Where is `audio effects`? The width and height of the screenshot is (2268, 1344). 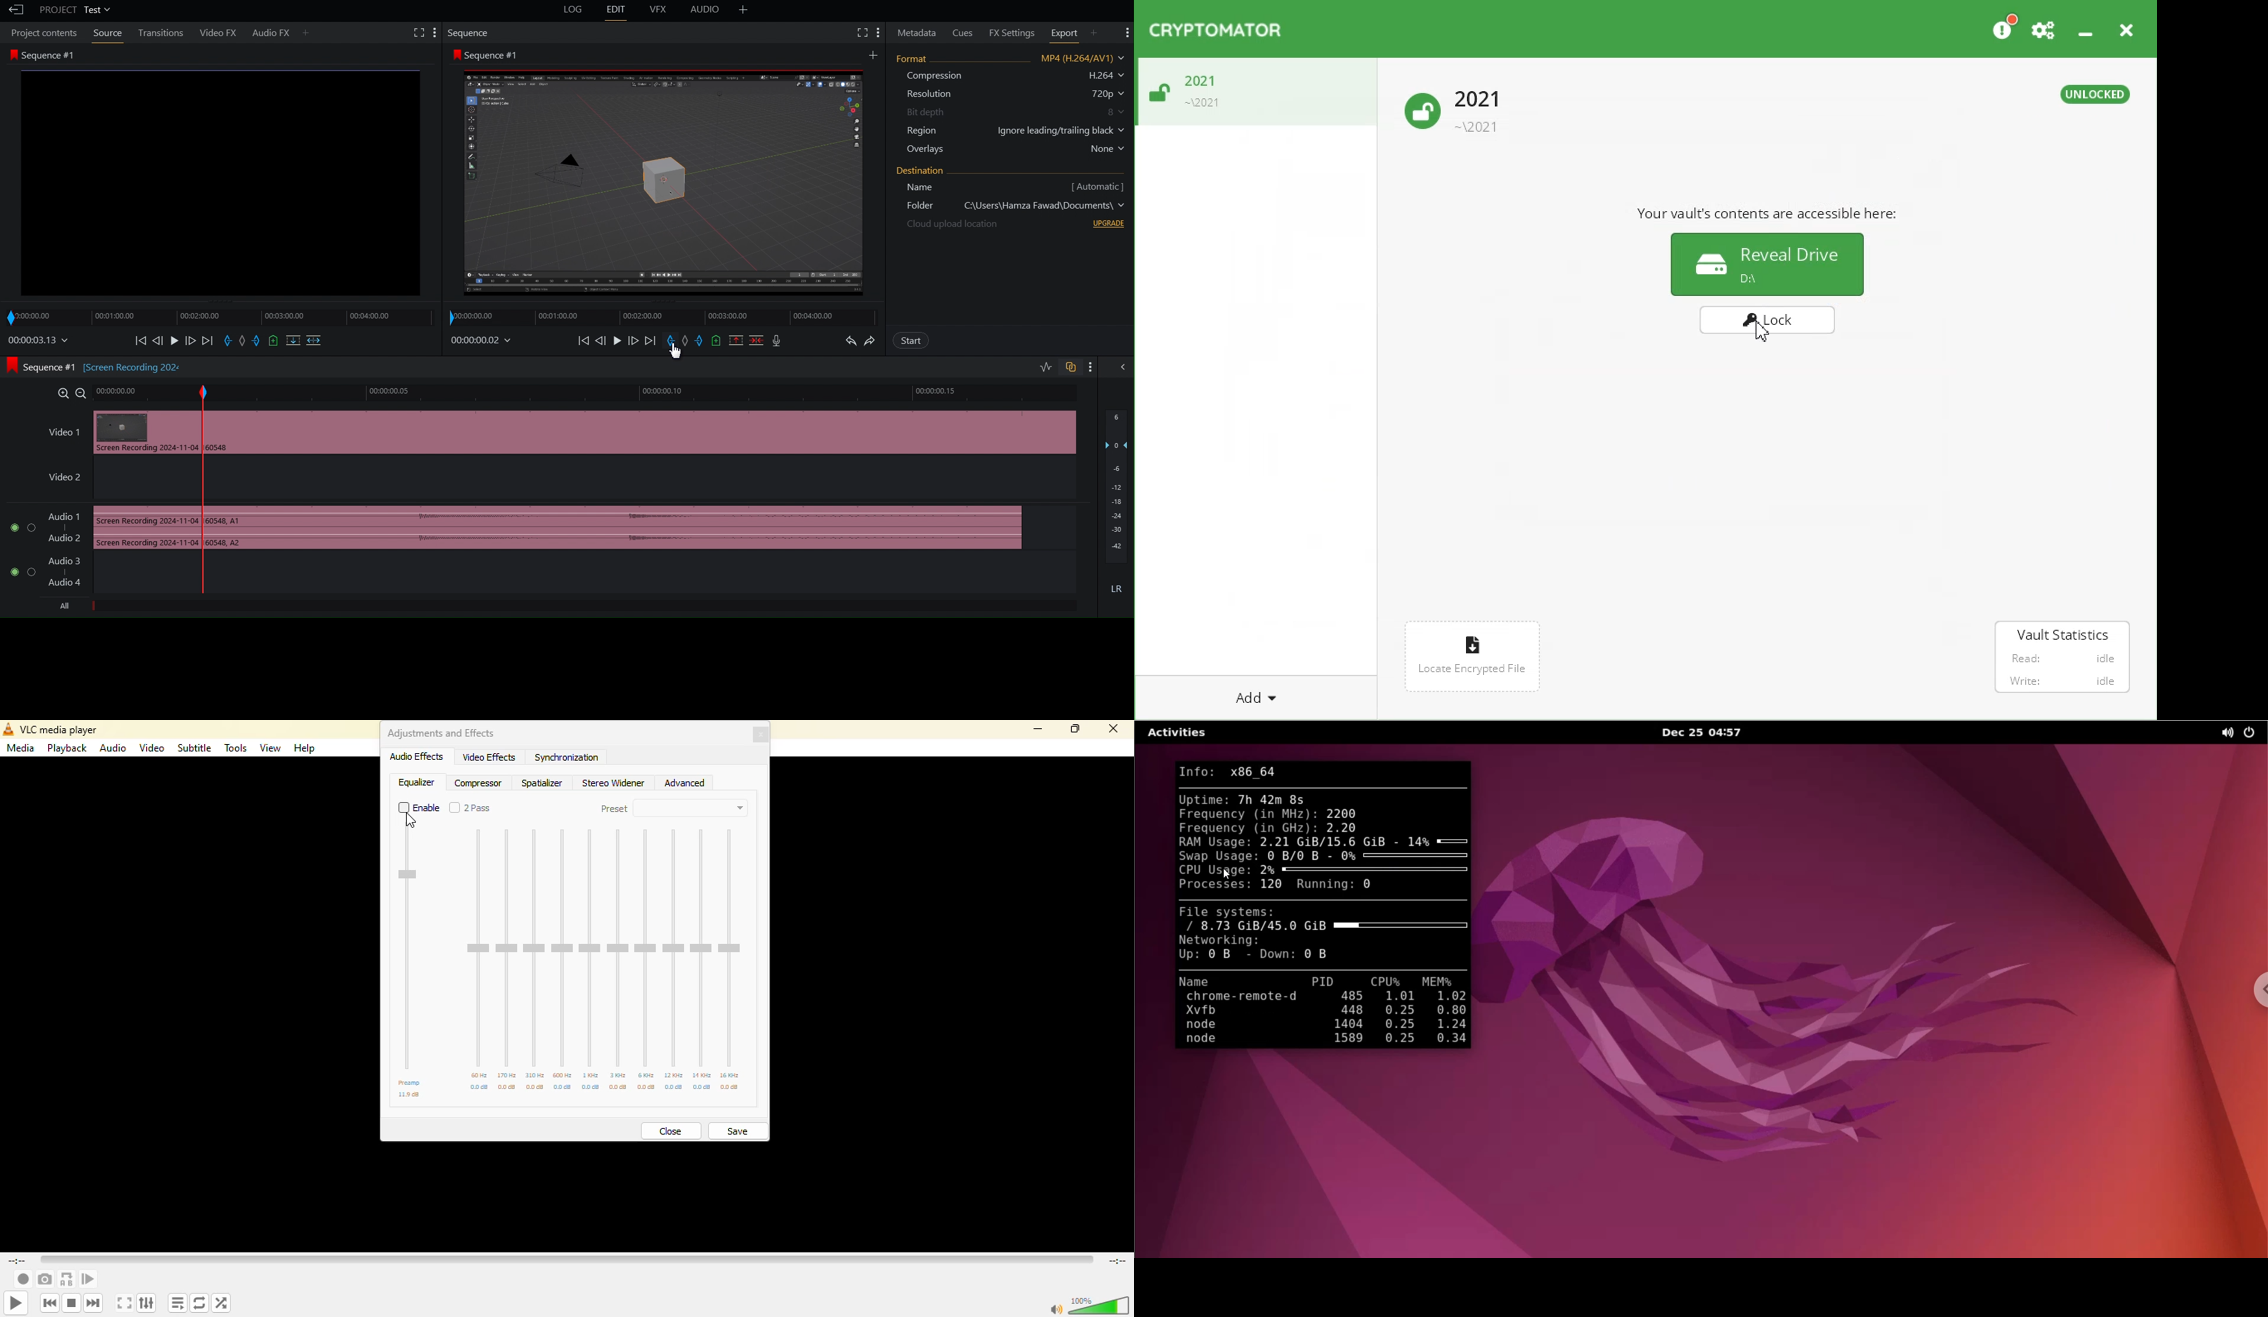 audio effects is located at coordinates (418, 757).